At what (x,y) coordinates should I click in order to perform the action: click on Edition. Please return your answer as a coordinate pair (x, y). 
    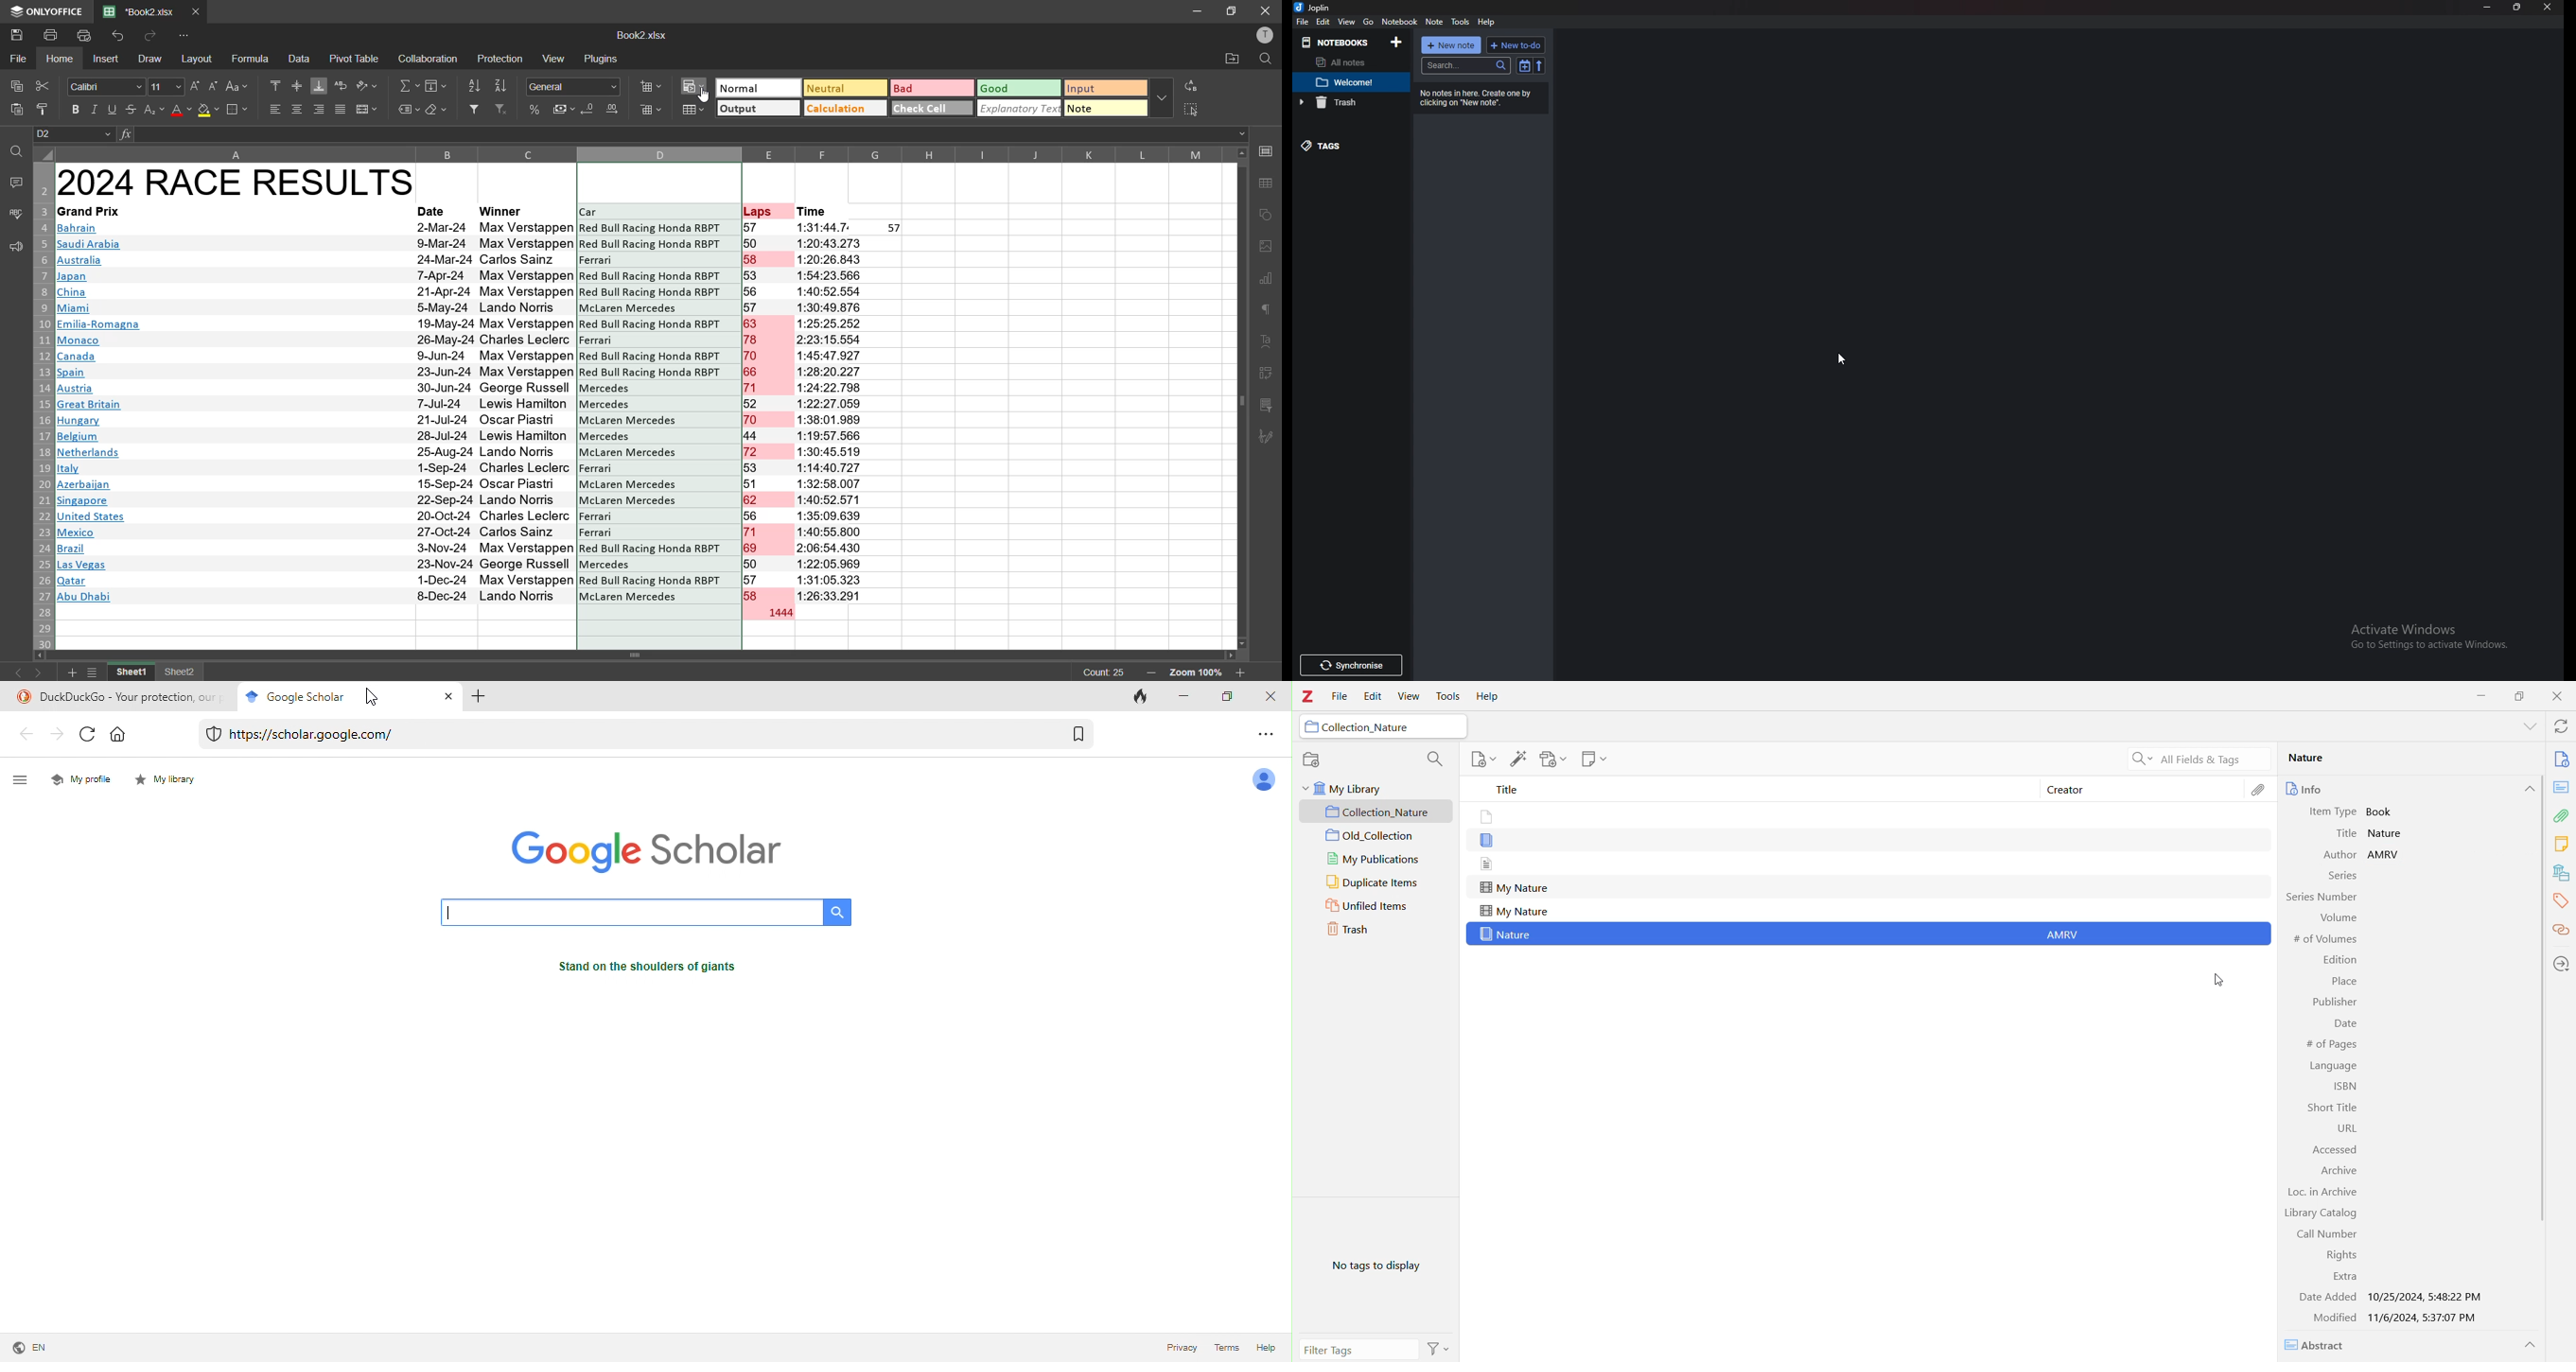
    Looking at the image, I should click on (2341, 960).